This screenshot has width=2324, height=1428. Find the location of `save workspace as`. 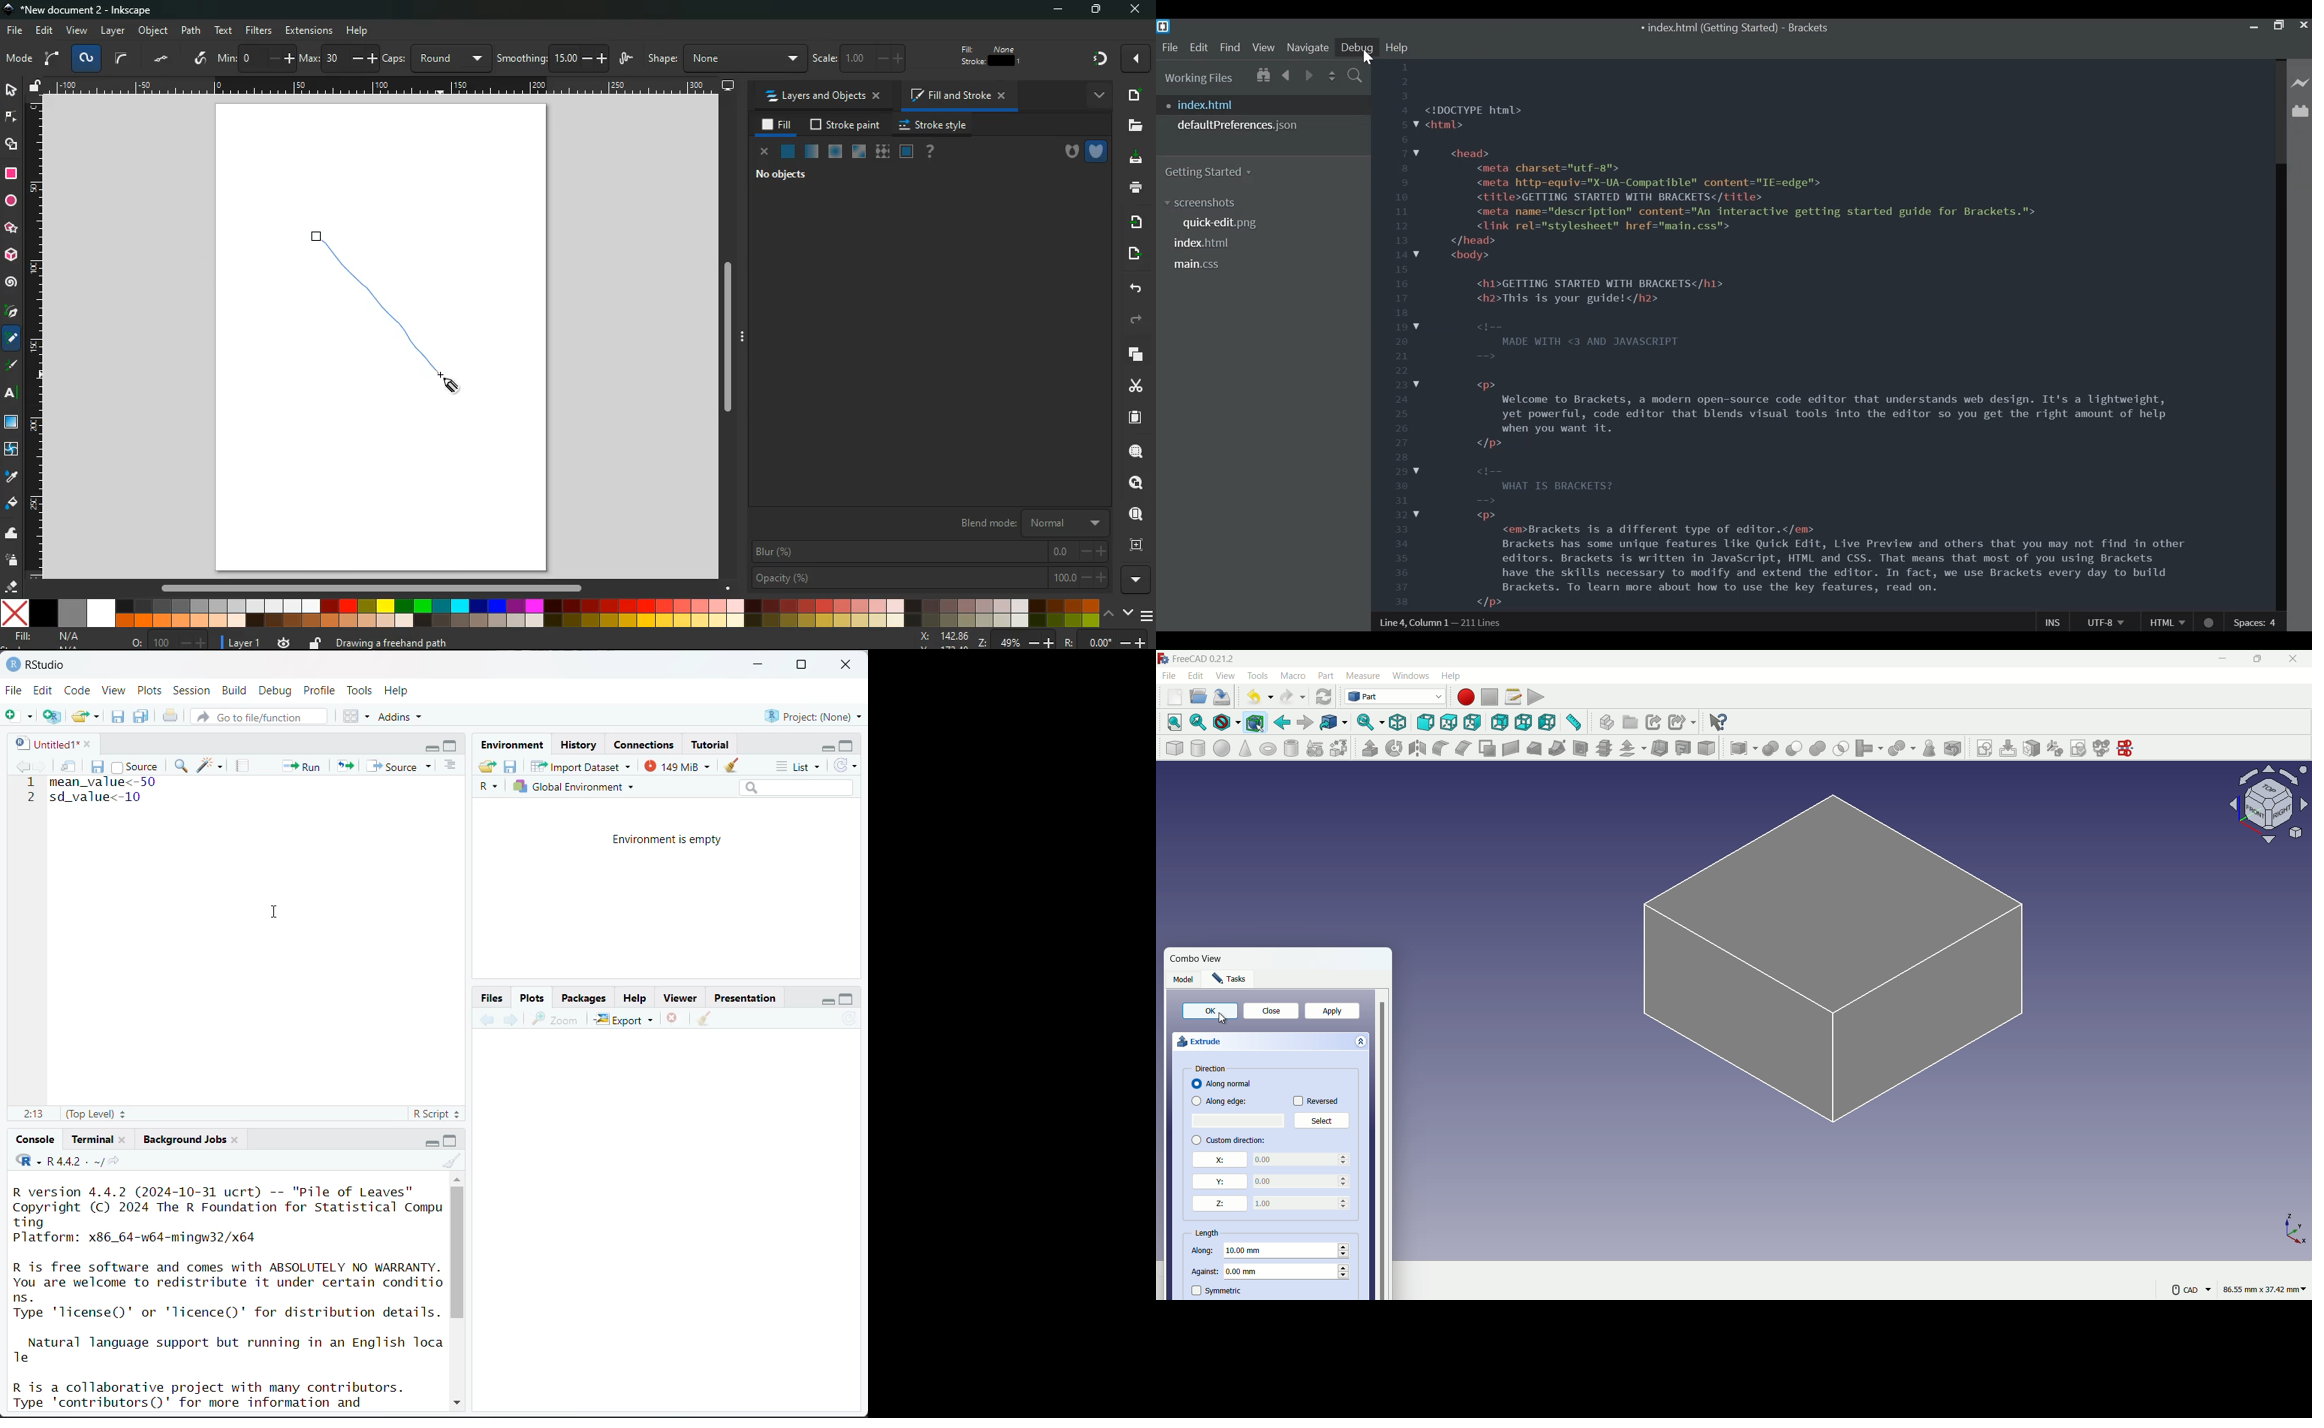

save workspace as is located at coordinates (511, 767).